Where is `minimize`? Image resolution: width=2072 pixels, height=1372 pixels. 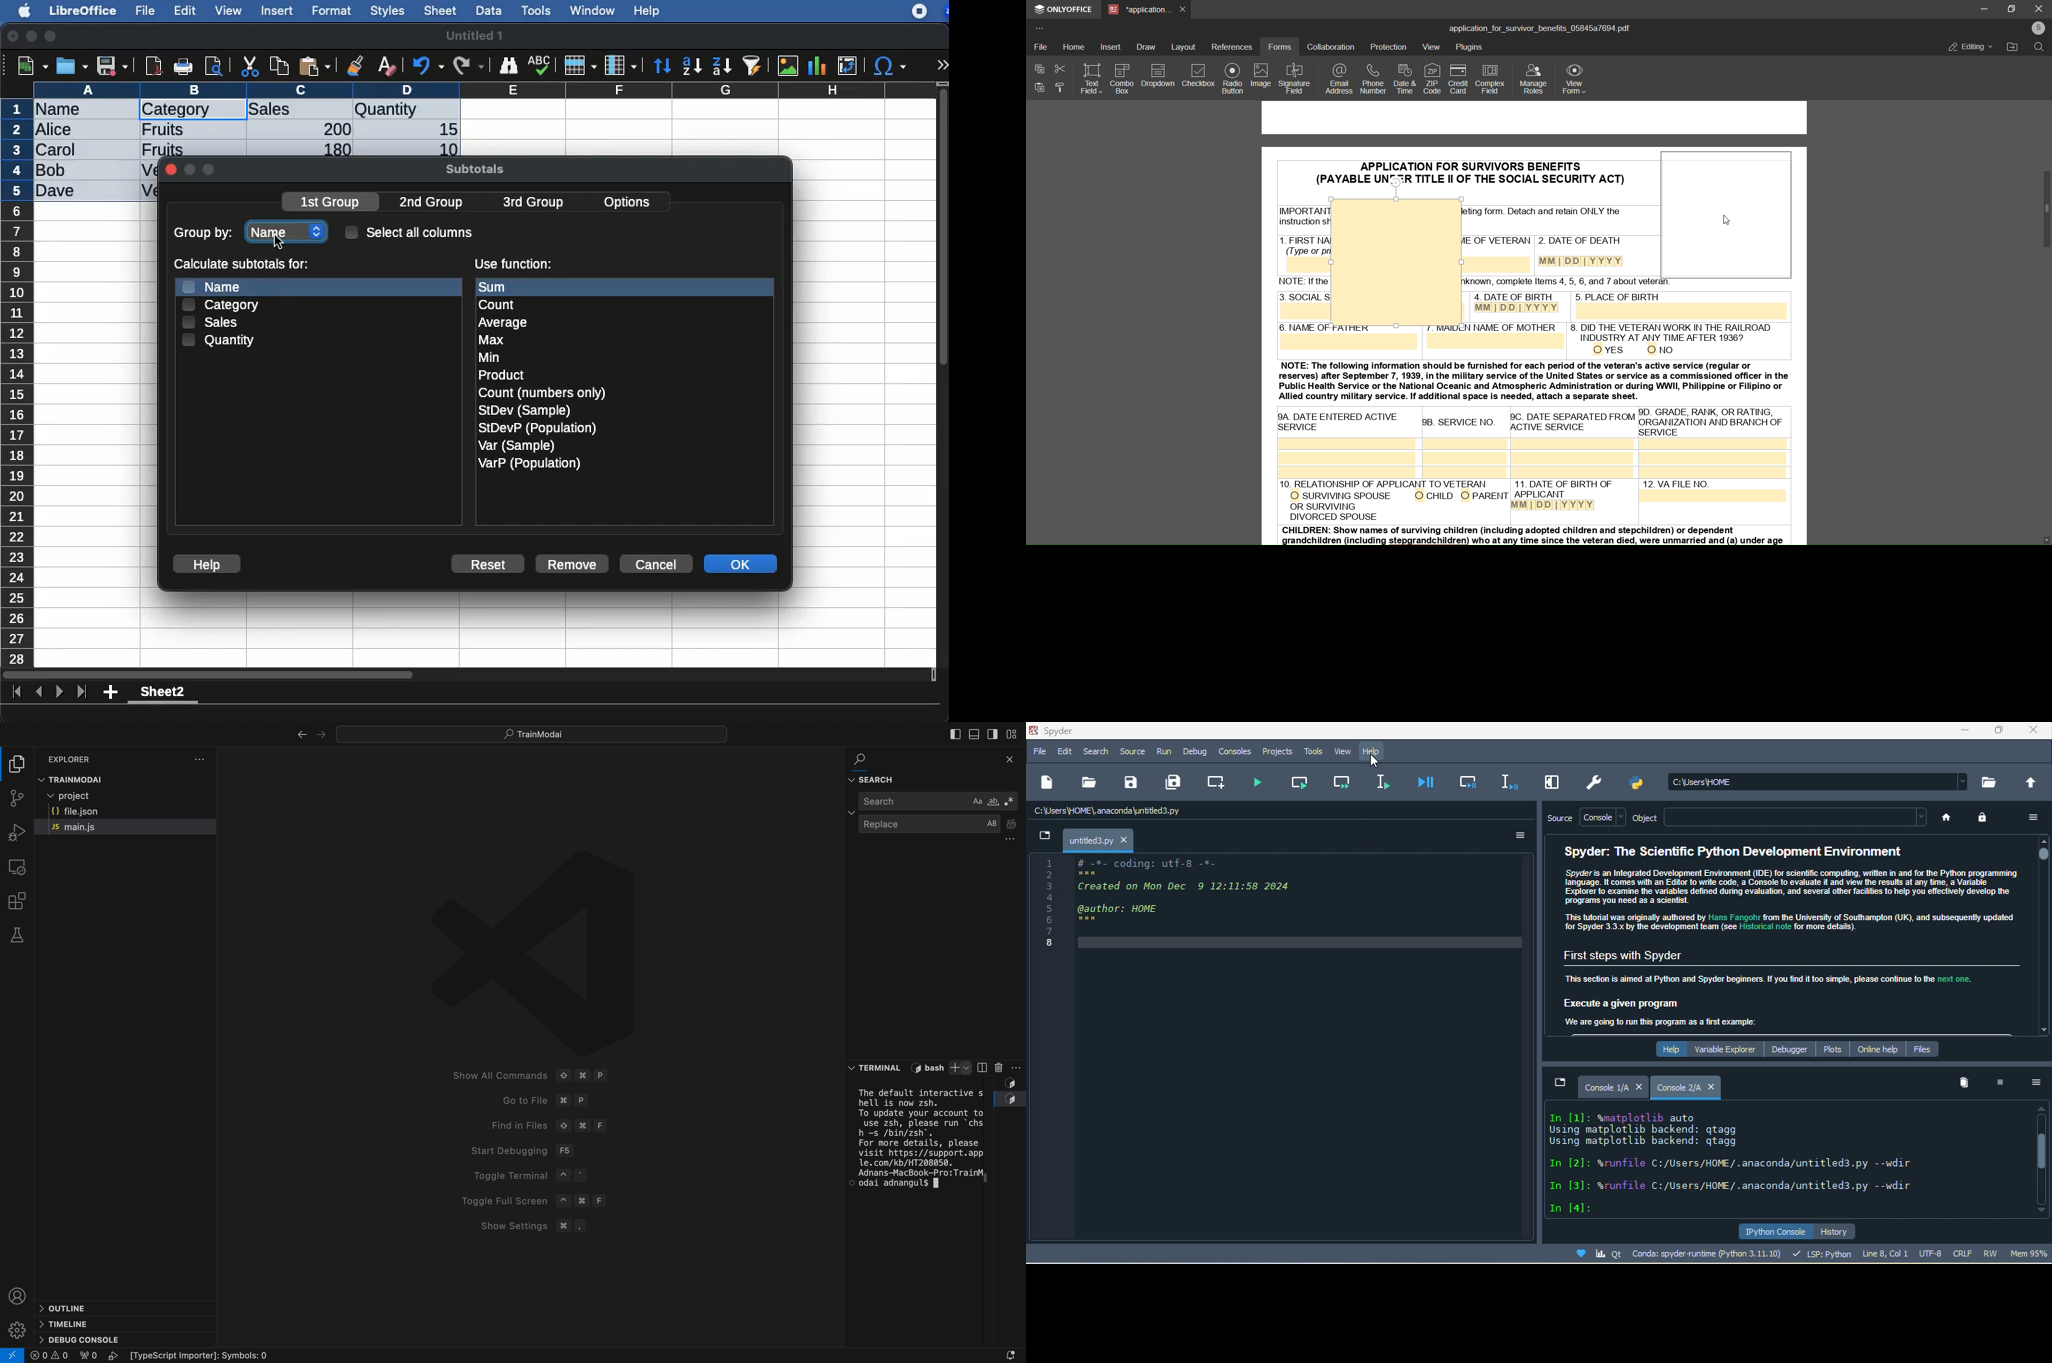 minimize is located at coordinates (1046, 838).